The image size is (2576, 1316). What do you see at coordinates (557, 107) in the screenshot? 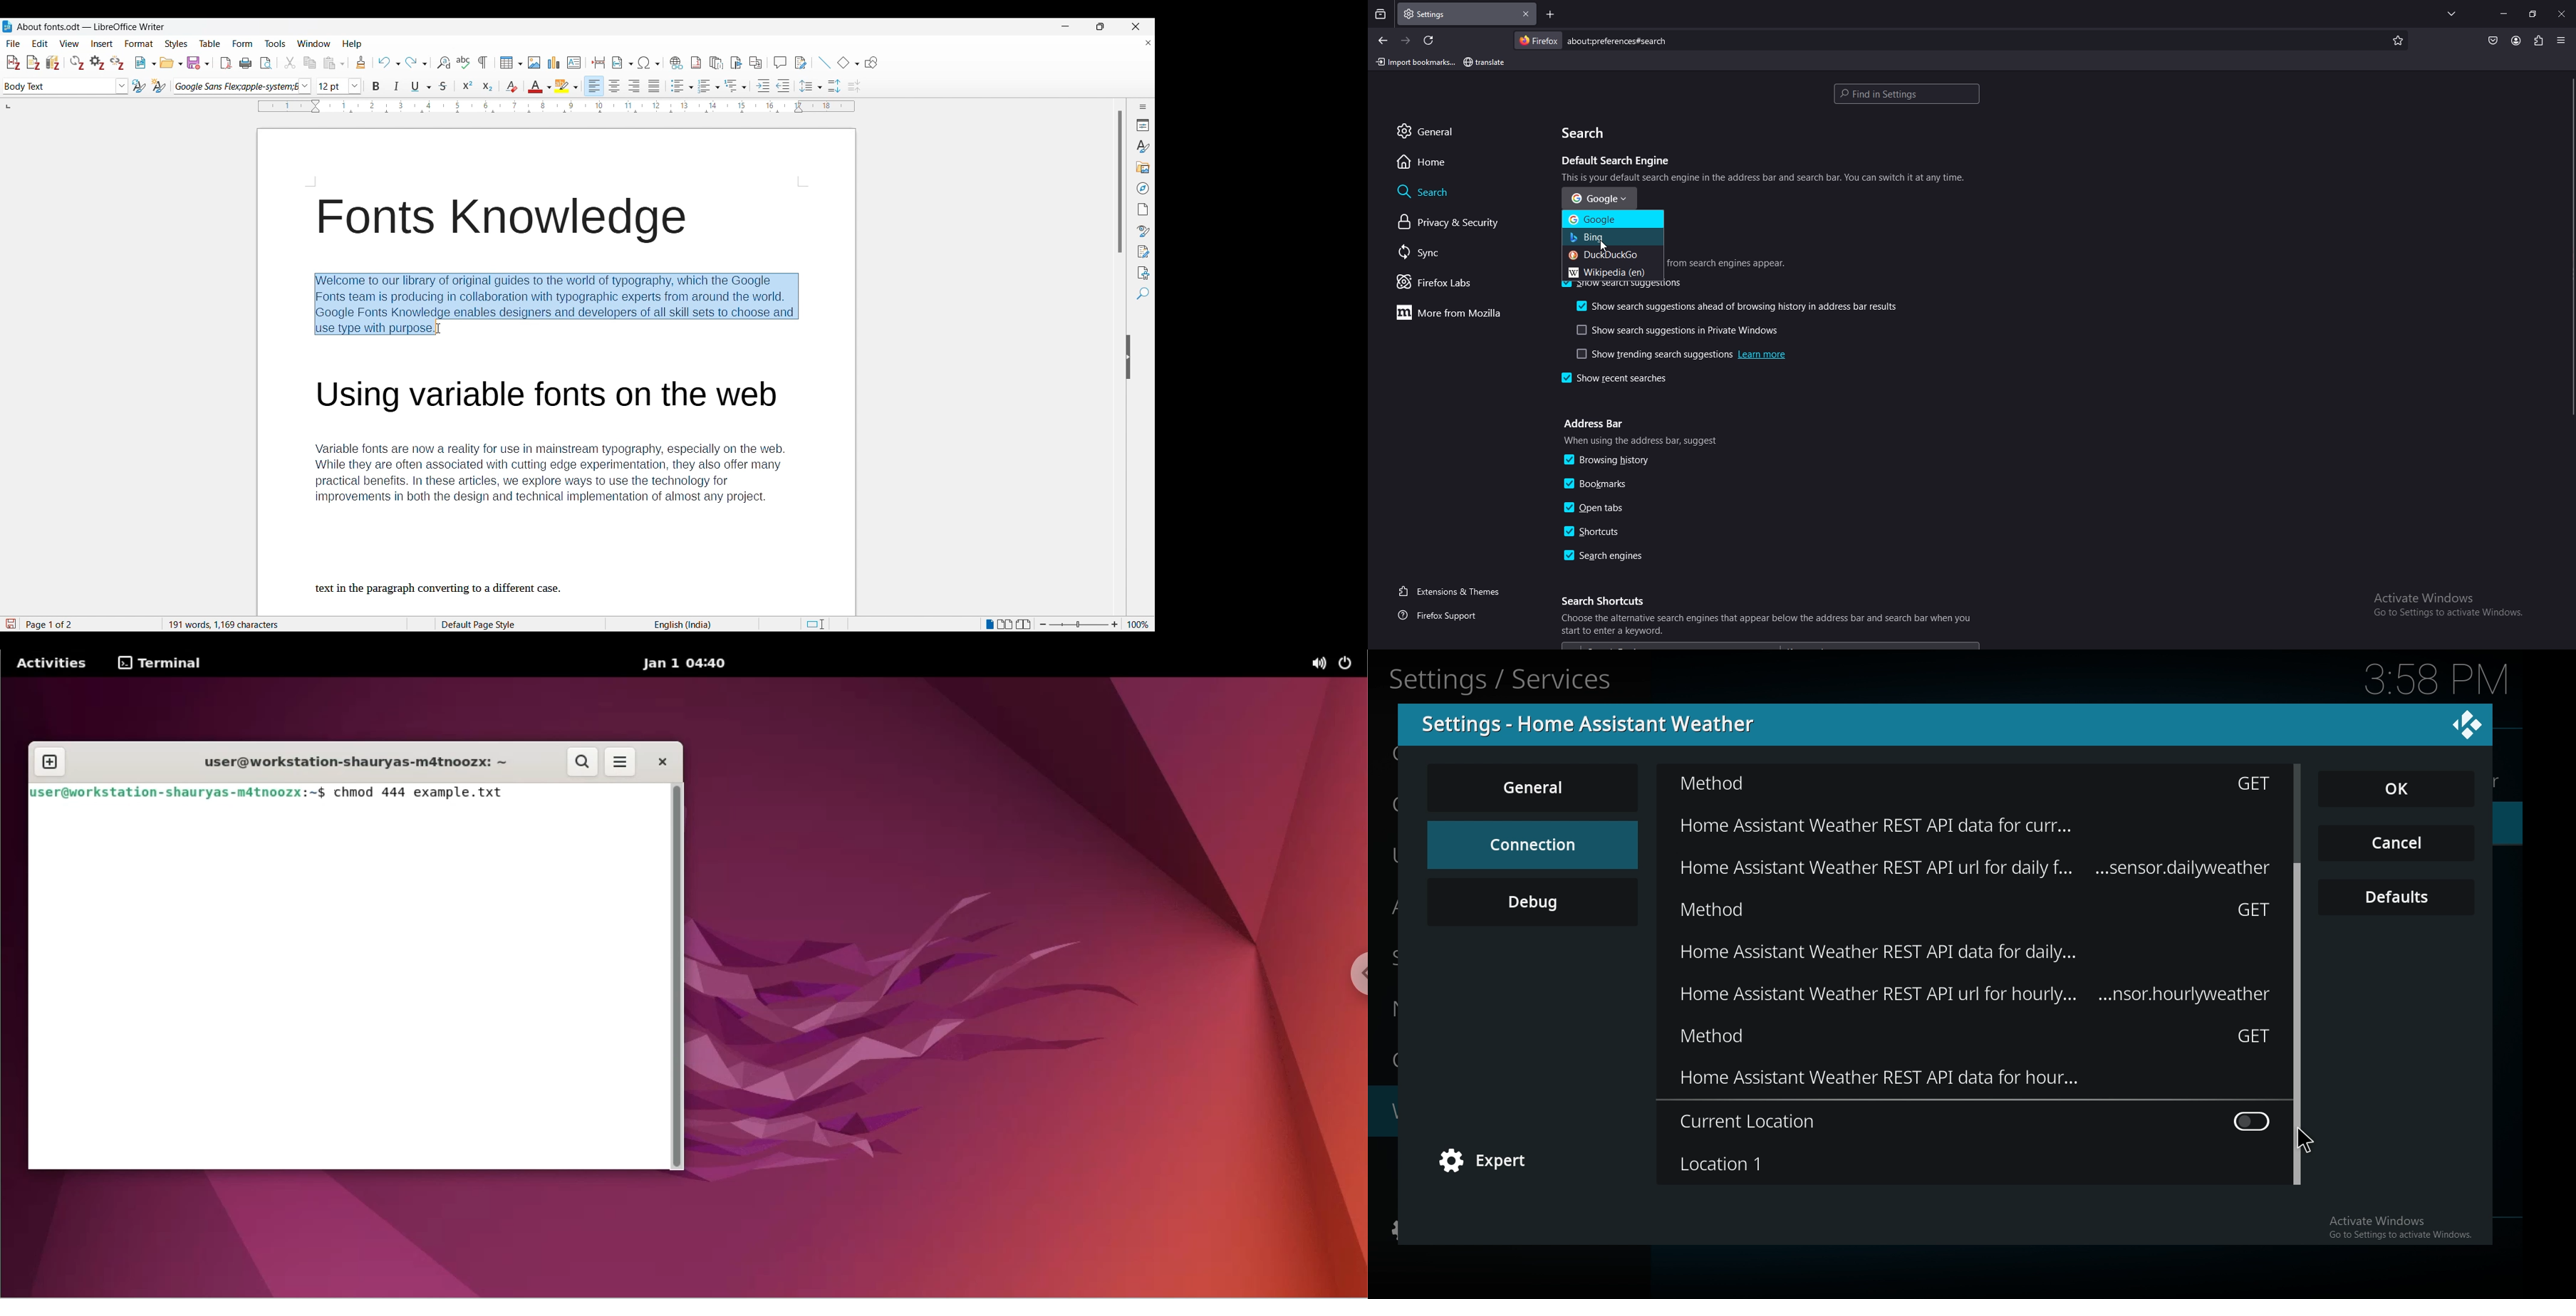
I see `Horizontal scale` at bounding box center [557, 107].